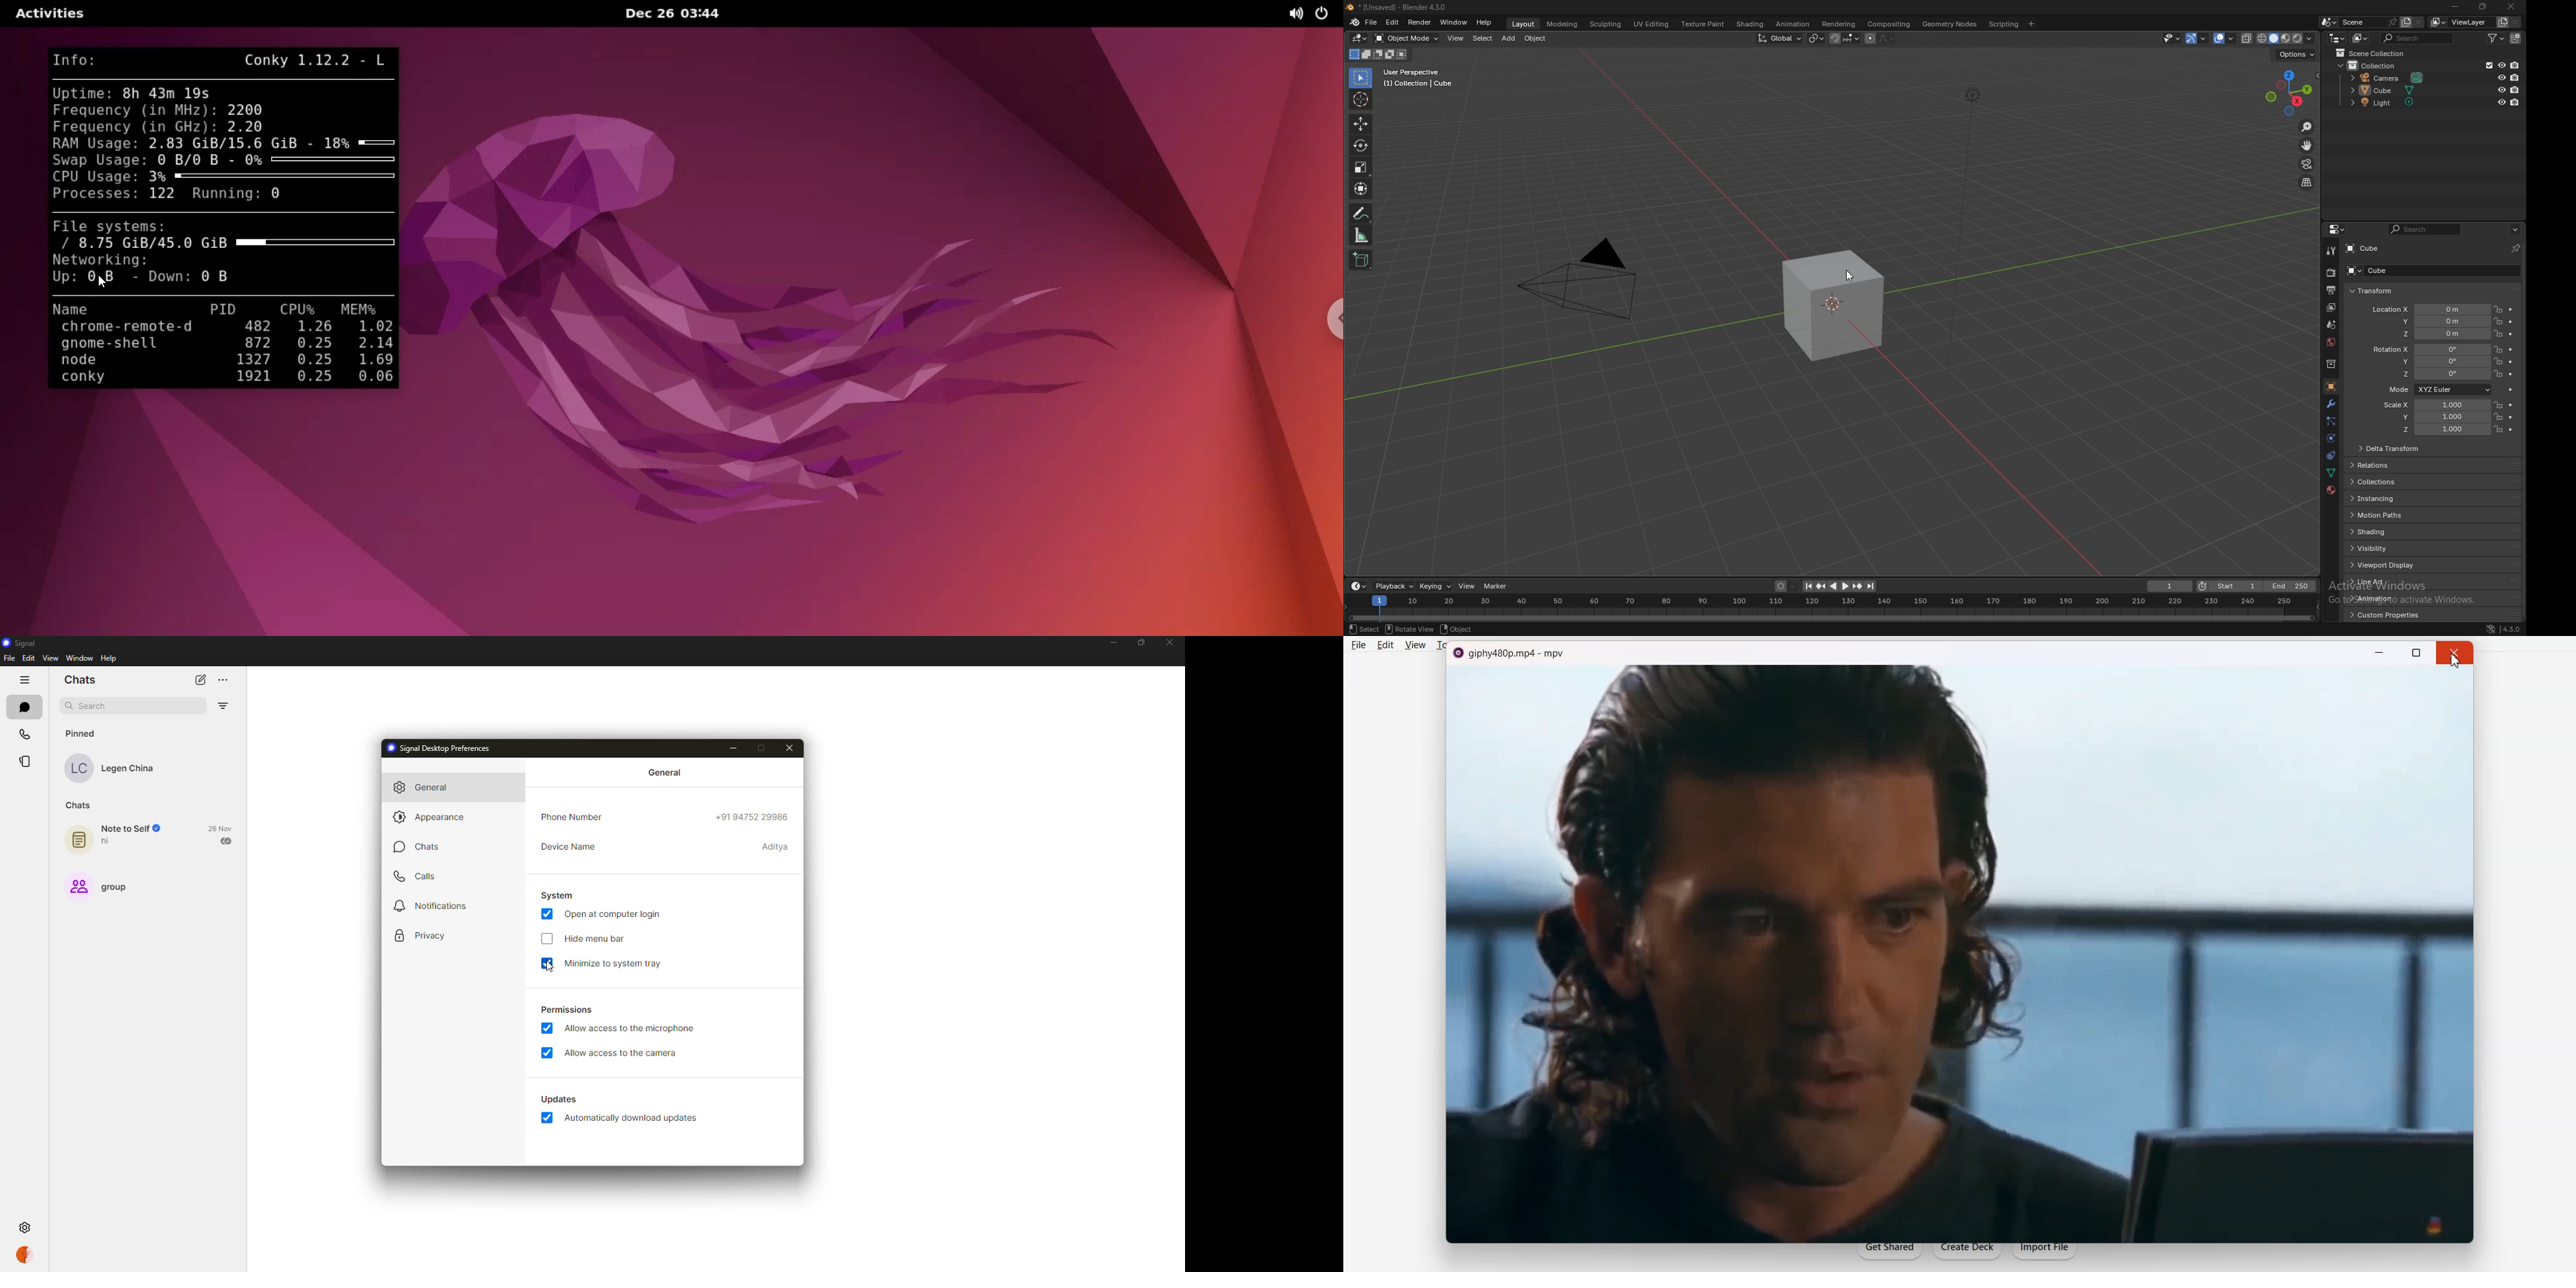 The height and width of the screenshot is (1288, 2576). Describe the element at coordinates (82, 805) in the screenshot. I see `chats` at that location.